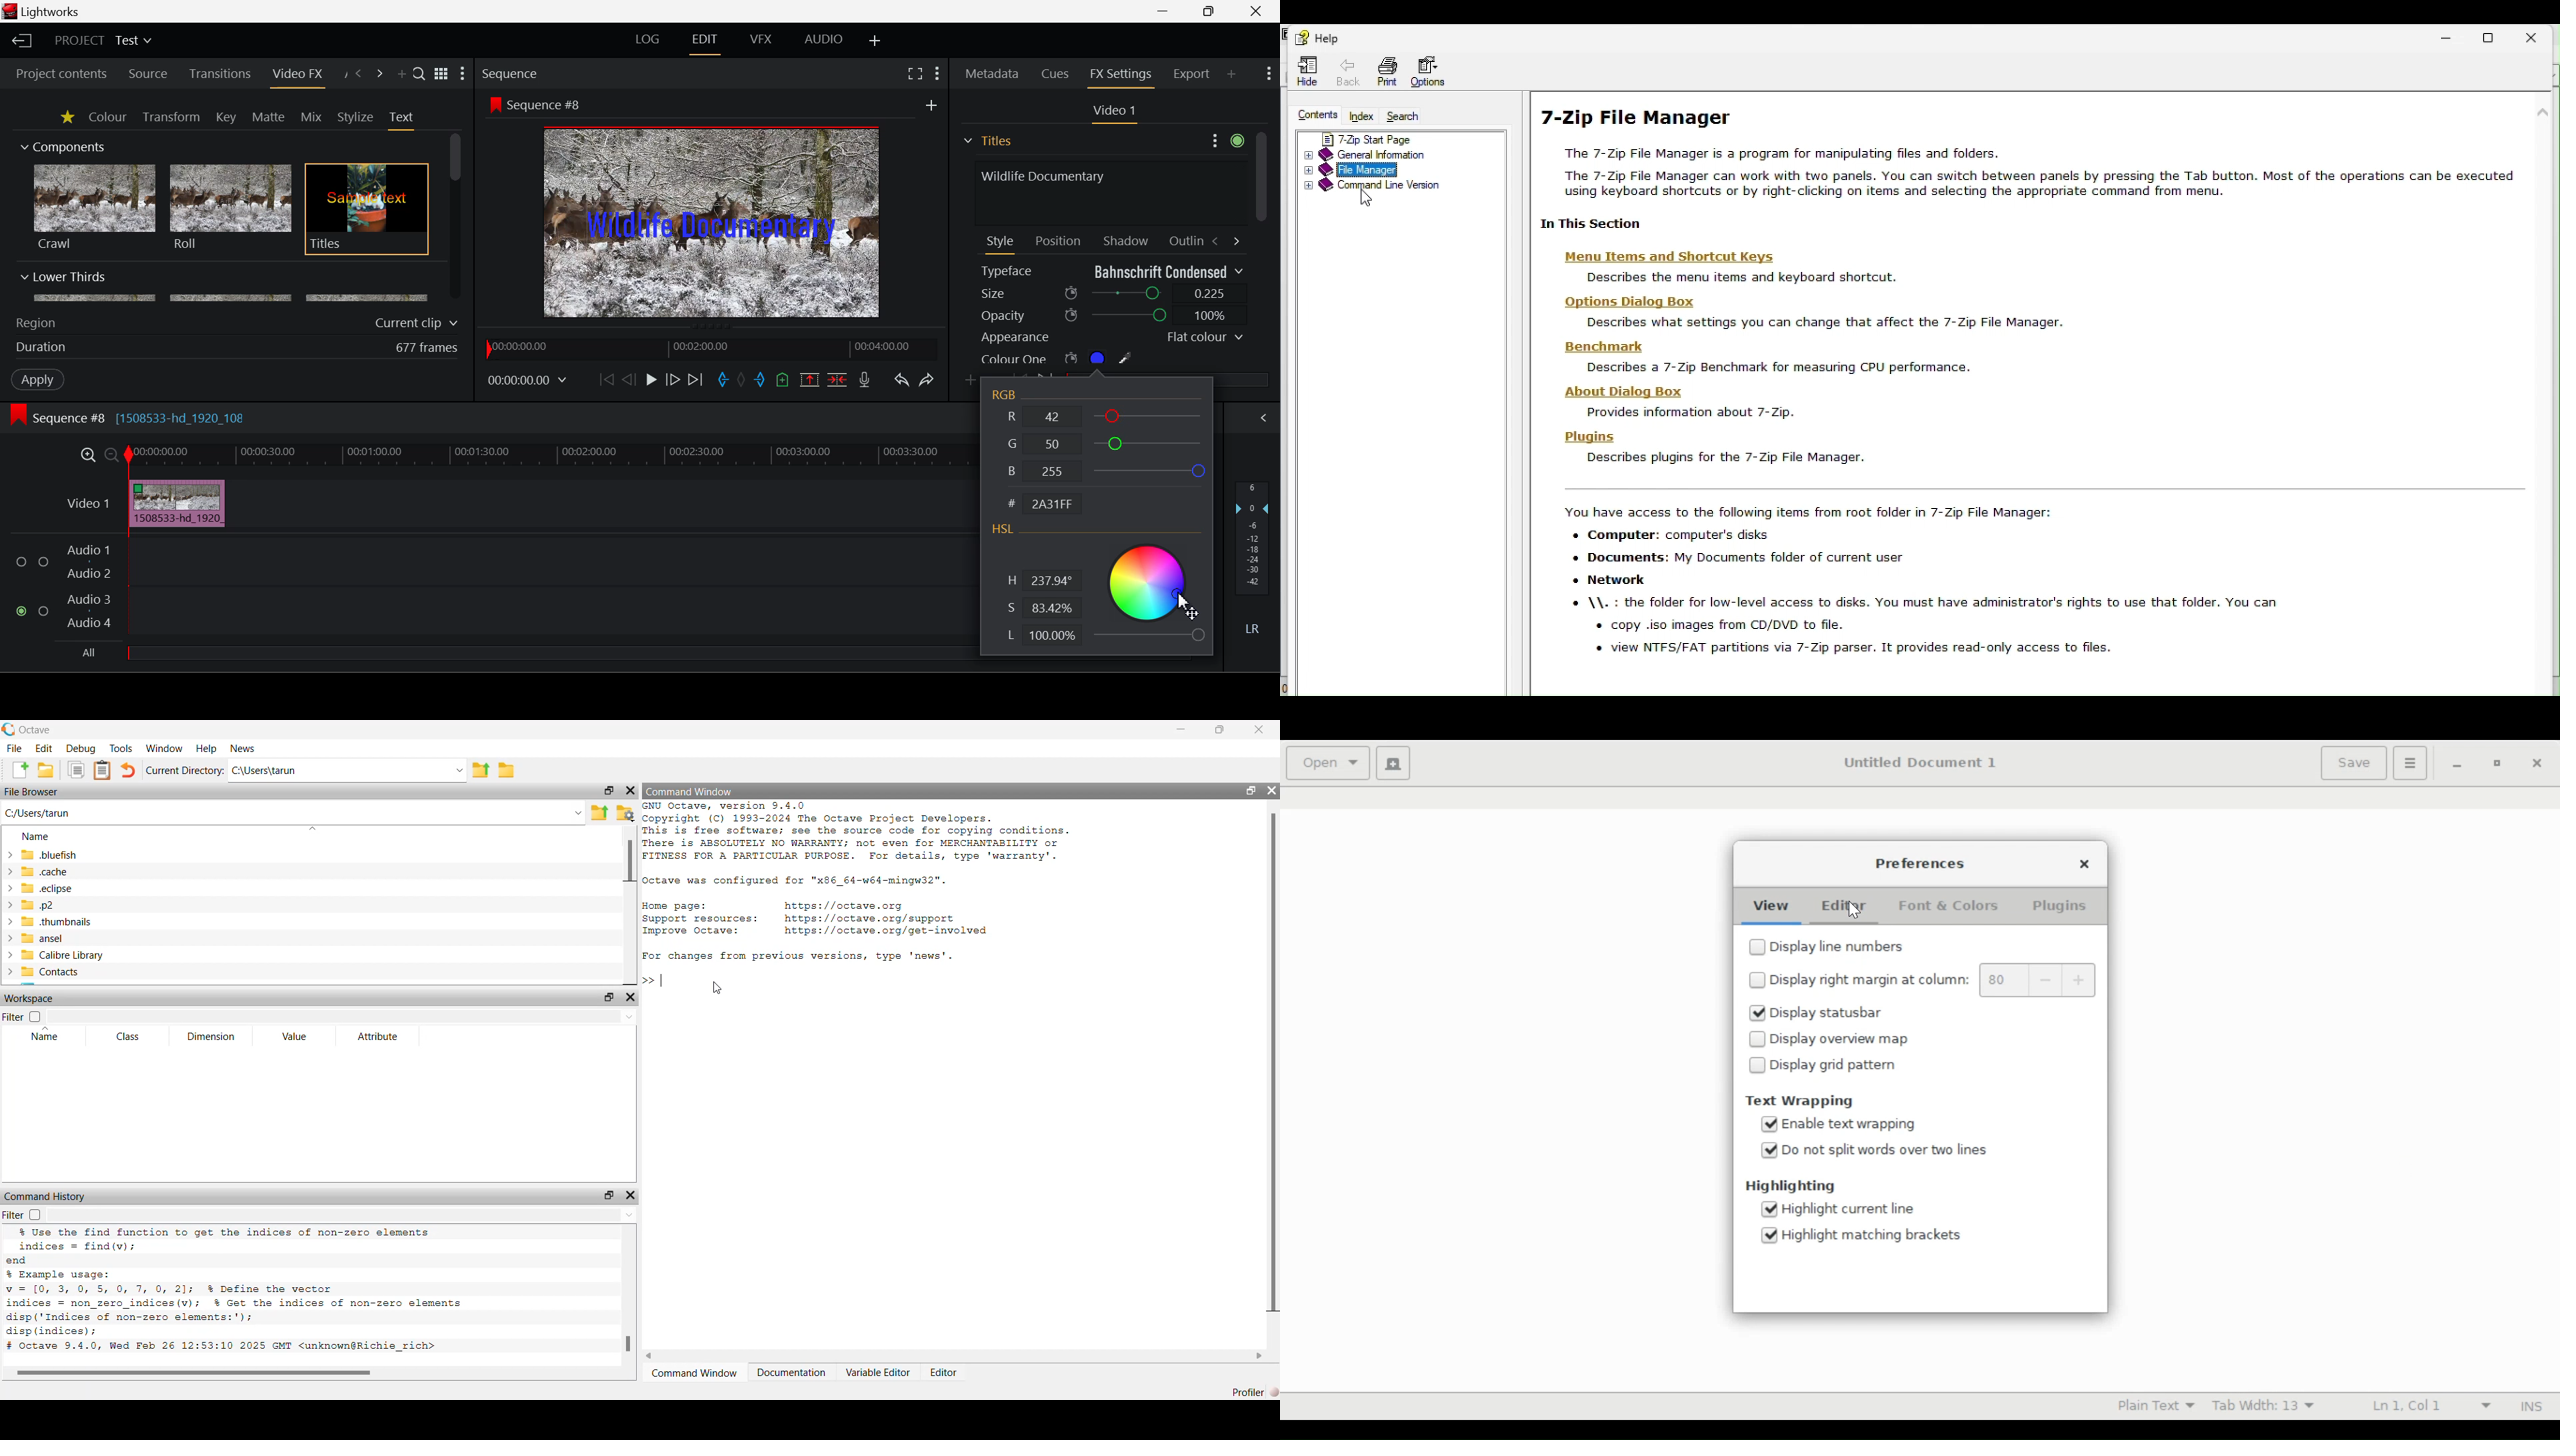 The image size is (2576, 1456). Describe the element at coordinates (711, 227) in the screenshot. I see `Text Color Changed` at that location.